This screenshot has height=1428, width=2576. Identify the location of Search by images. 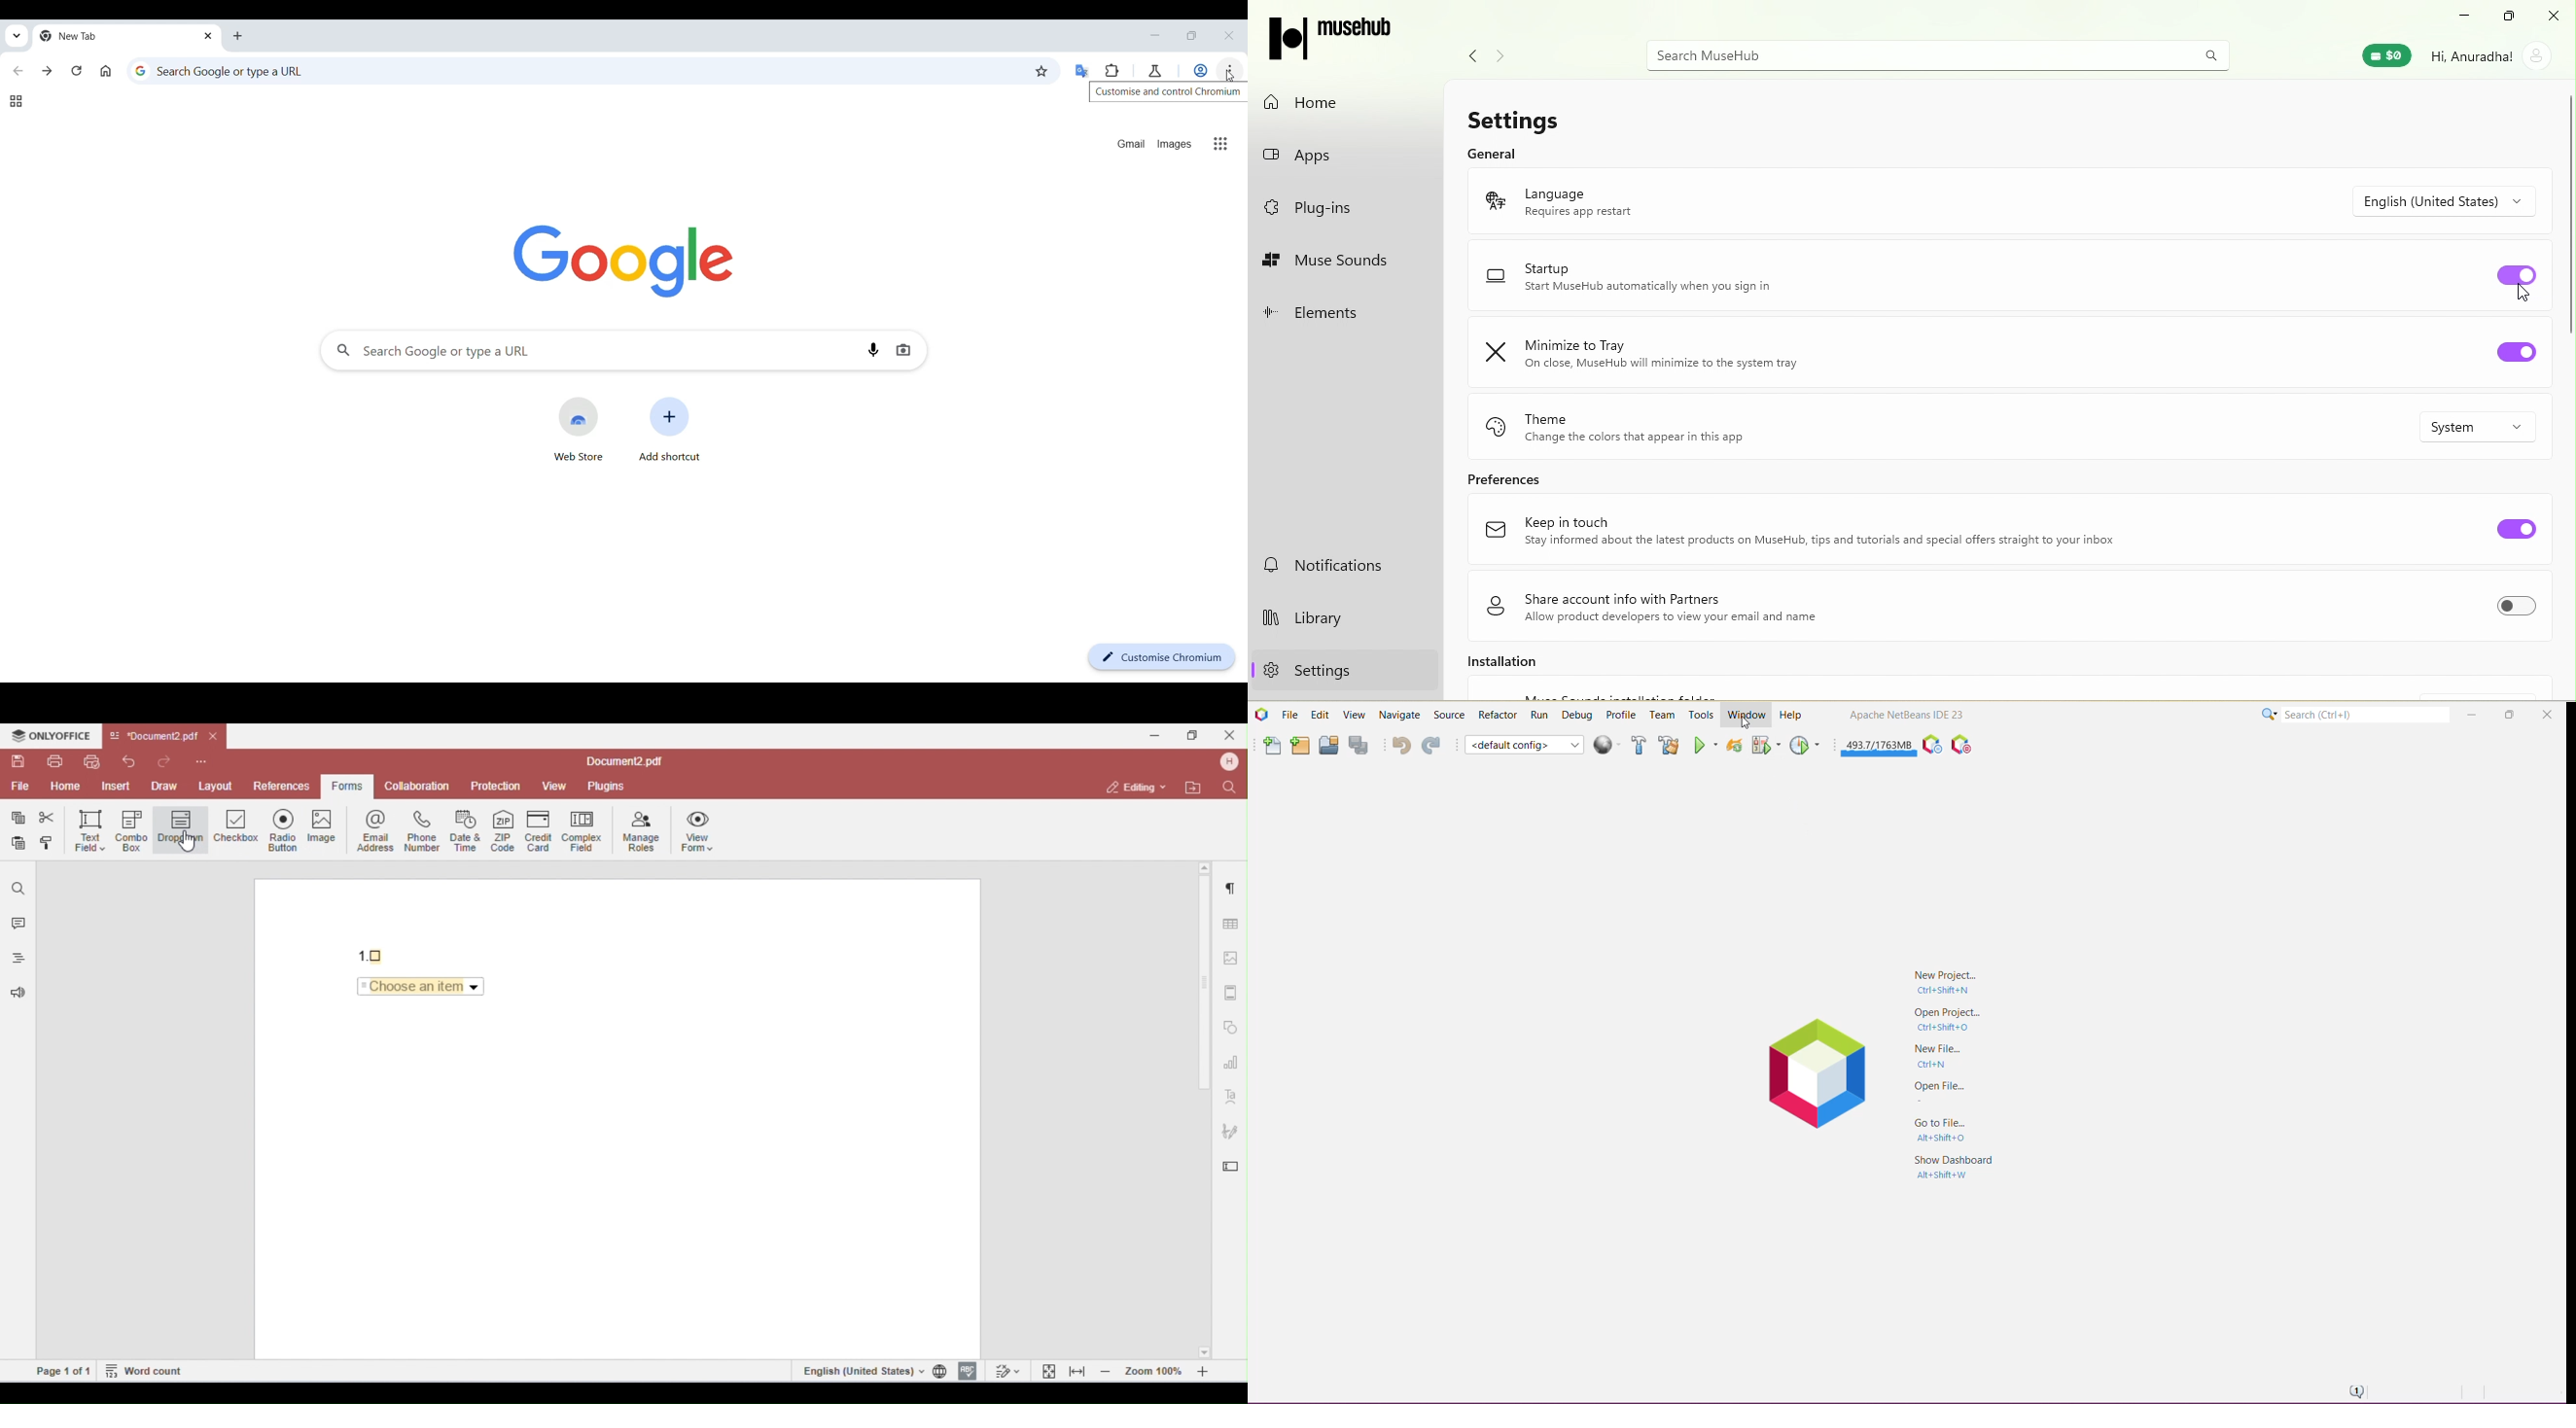
(904, 349).